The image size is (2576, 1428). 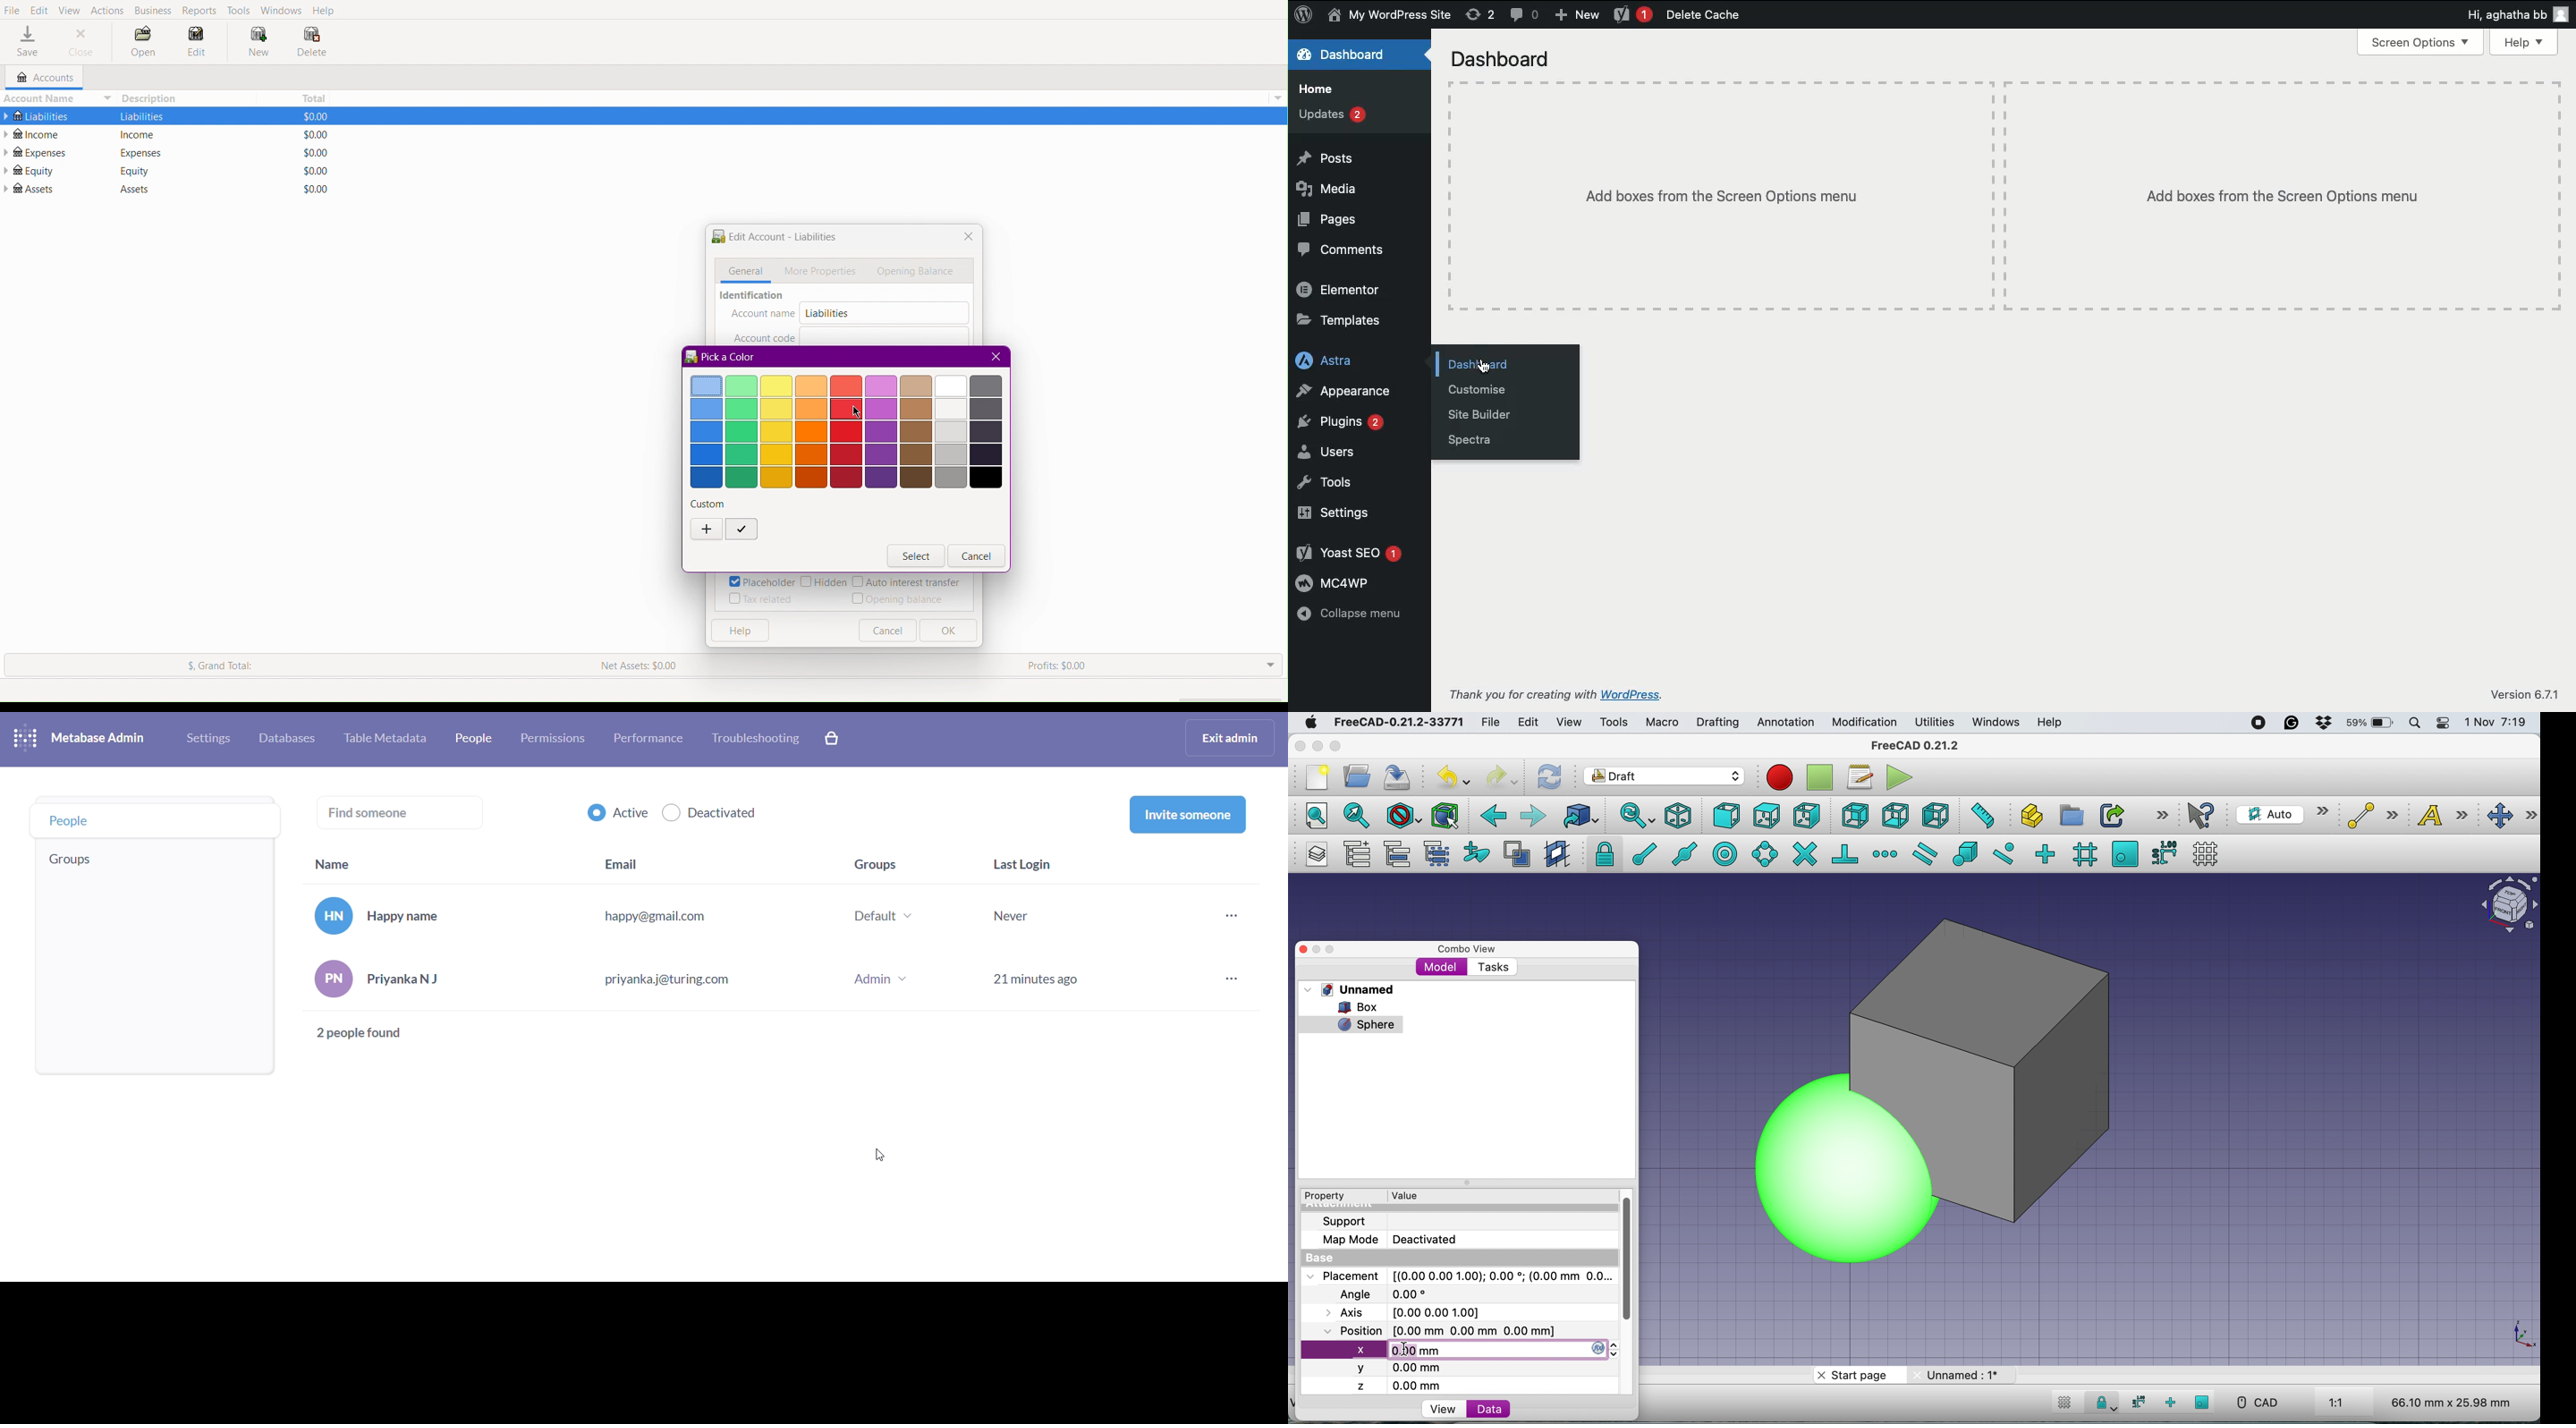 I want to click on Help, so click(x=738, y=631).